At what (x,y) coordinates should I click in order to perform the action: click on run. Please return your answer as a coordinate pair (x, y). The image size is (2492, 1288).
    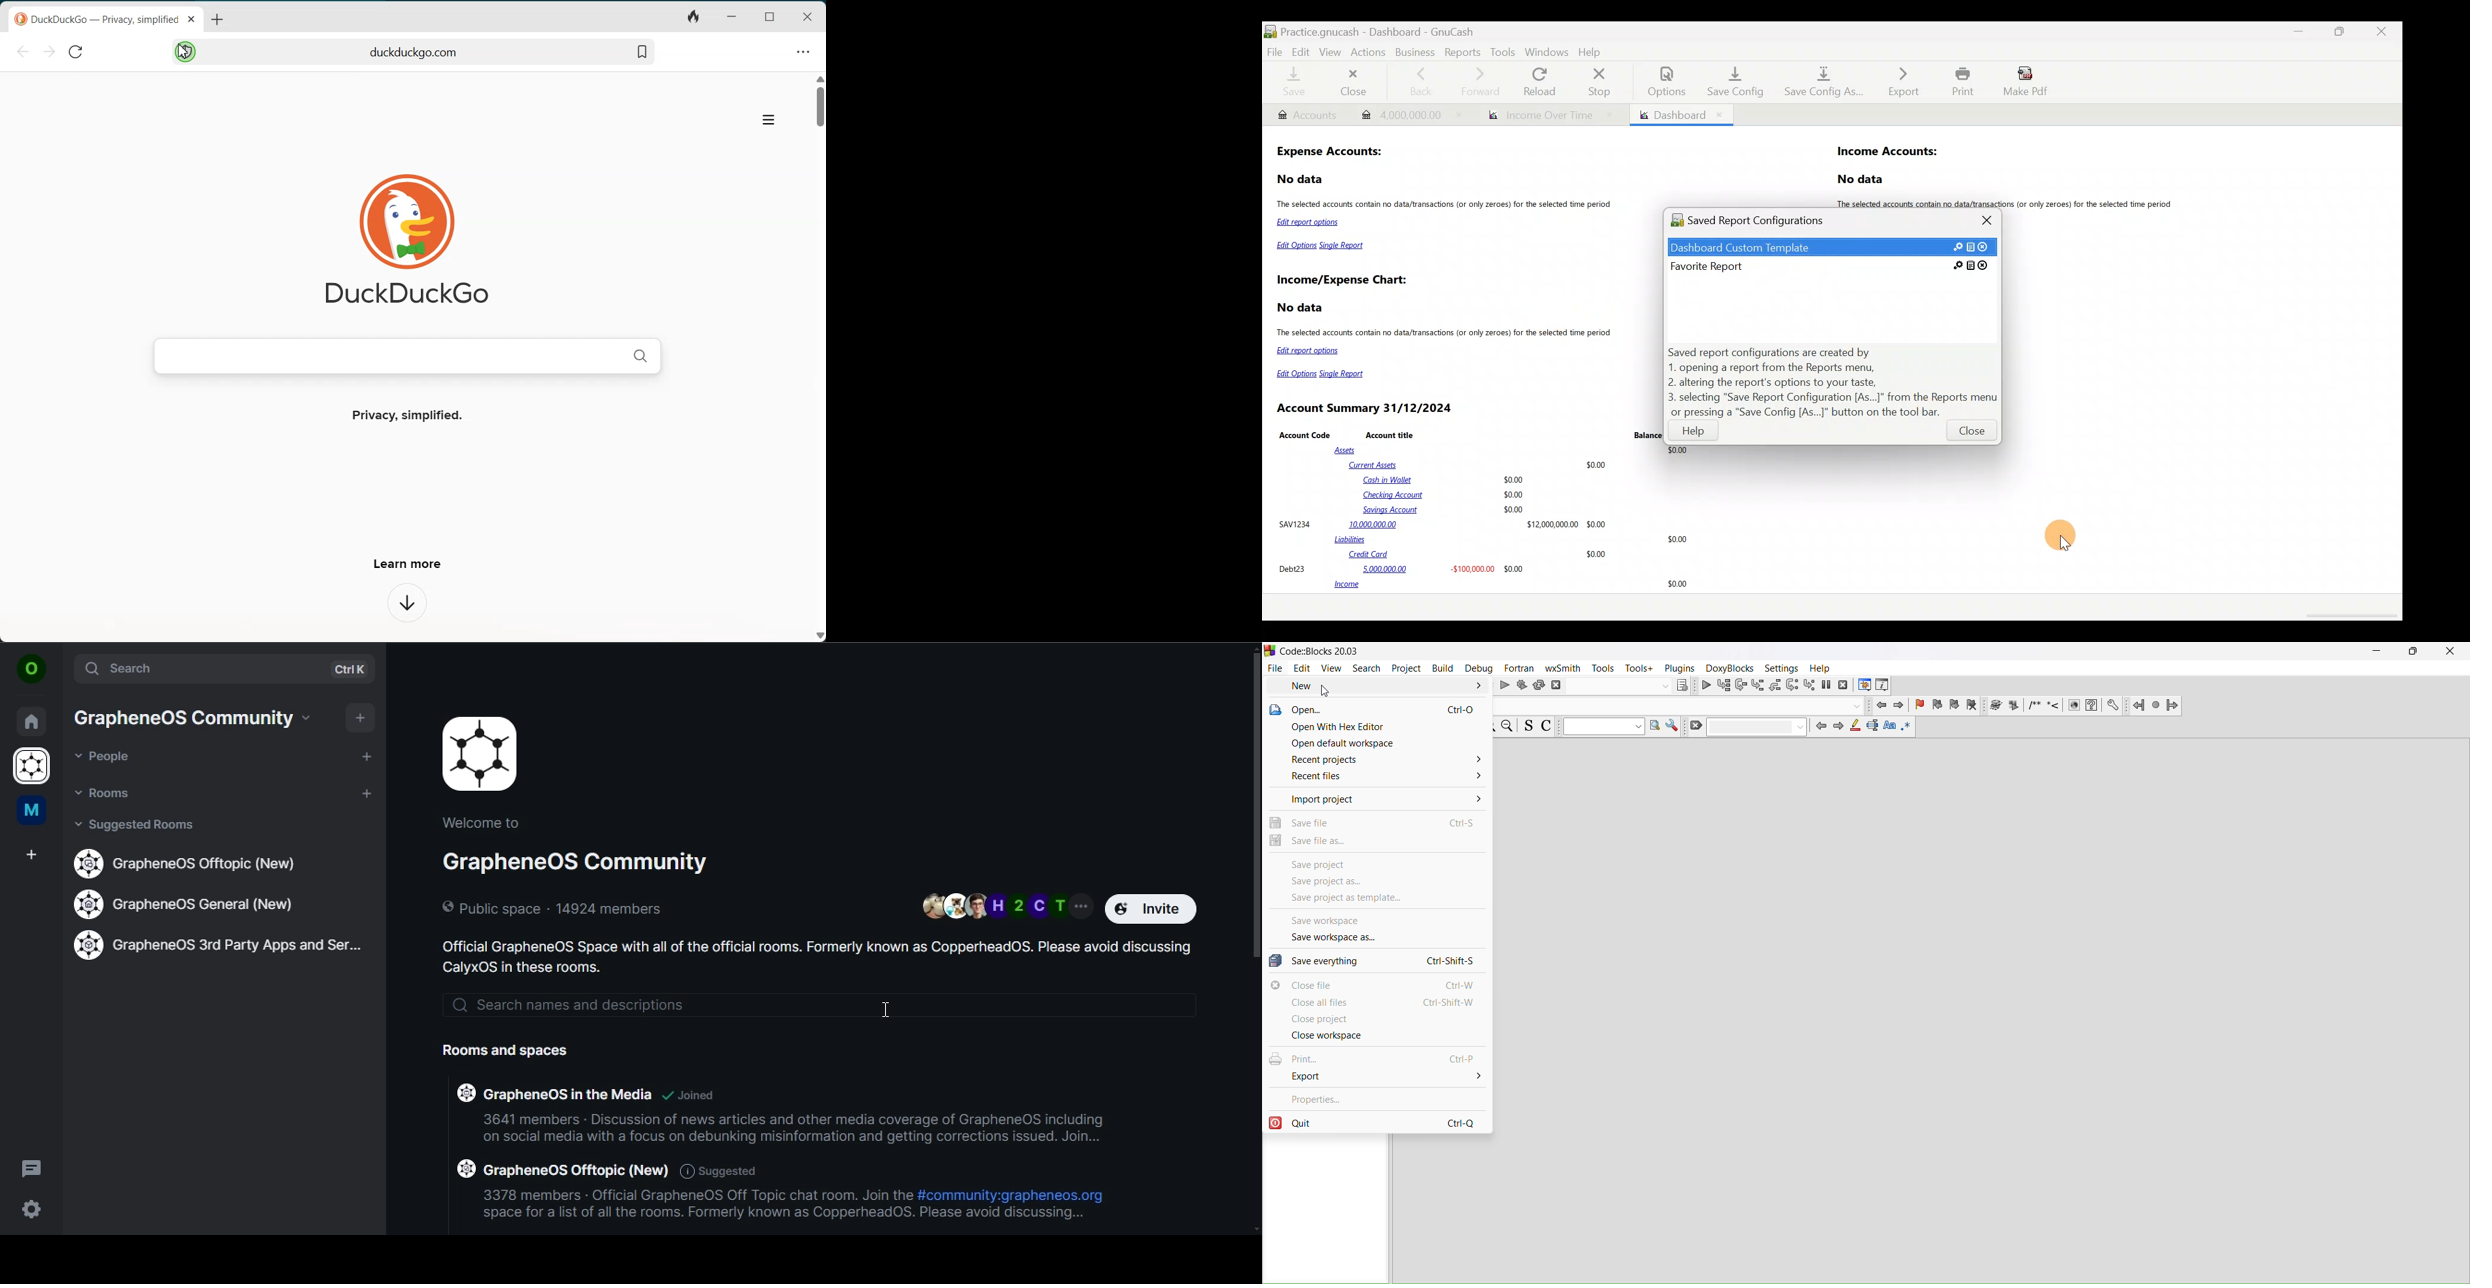
    Looking at the image, I should click on (1502, 687).